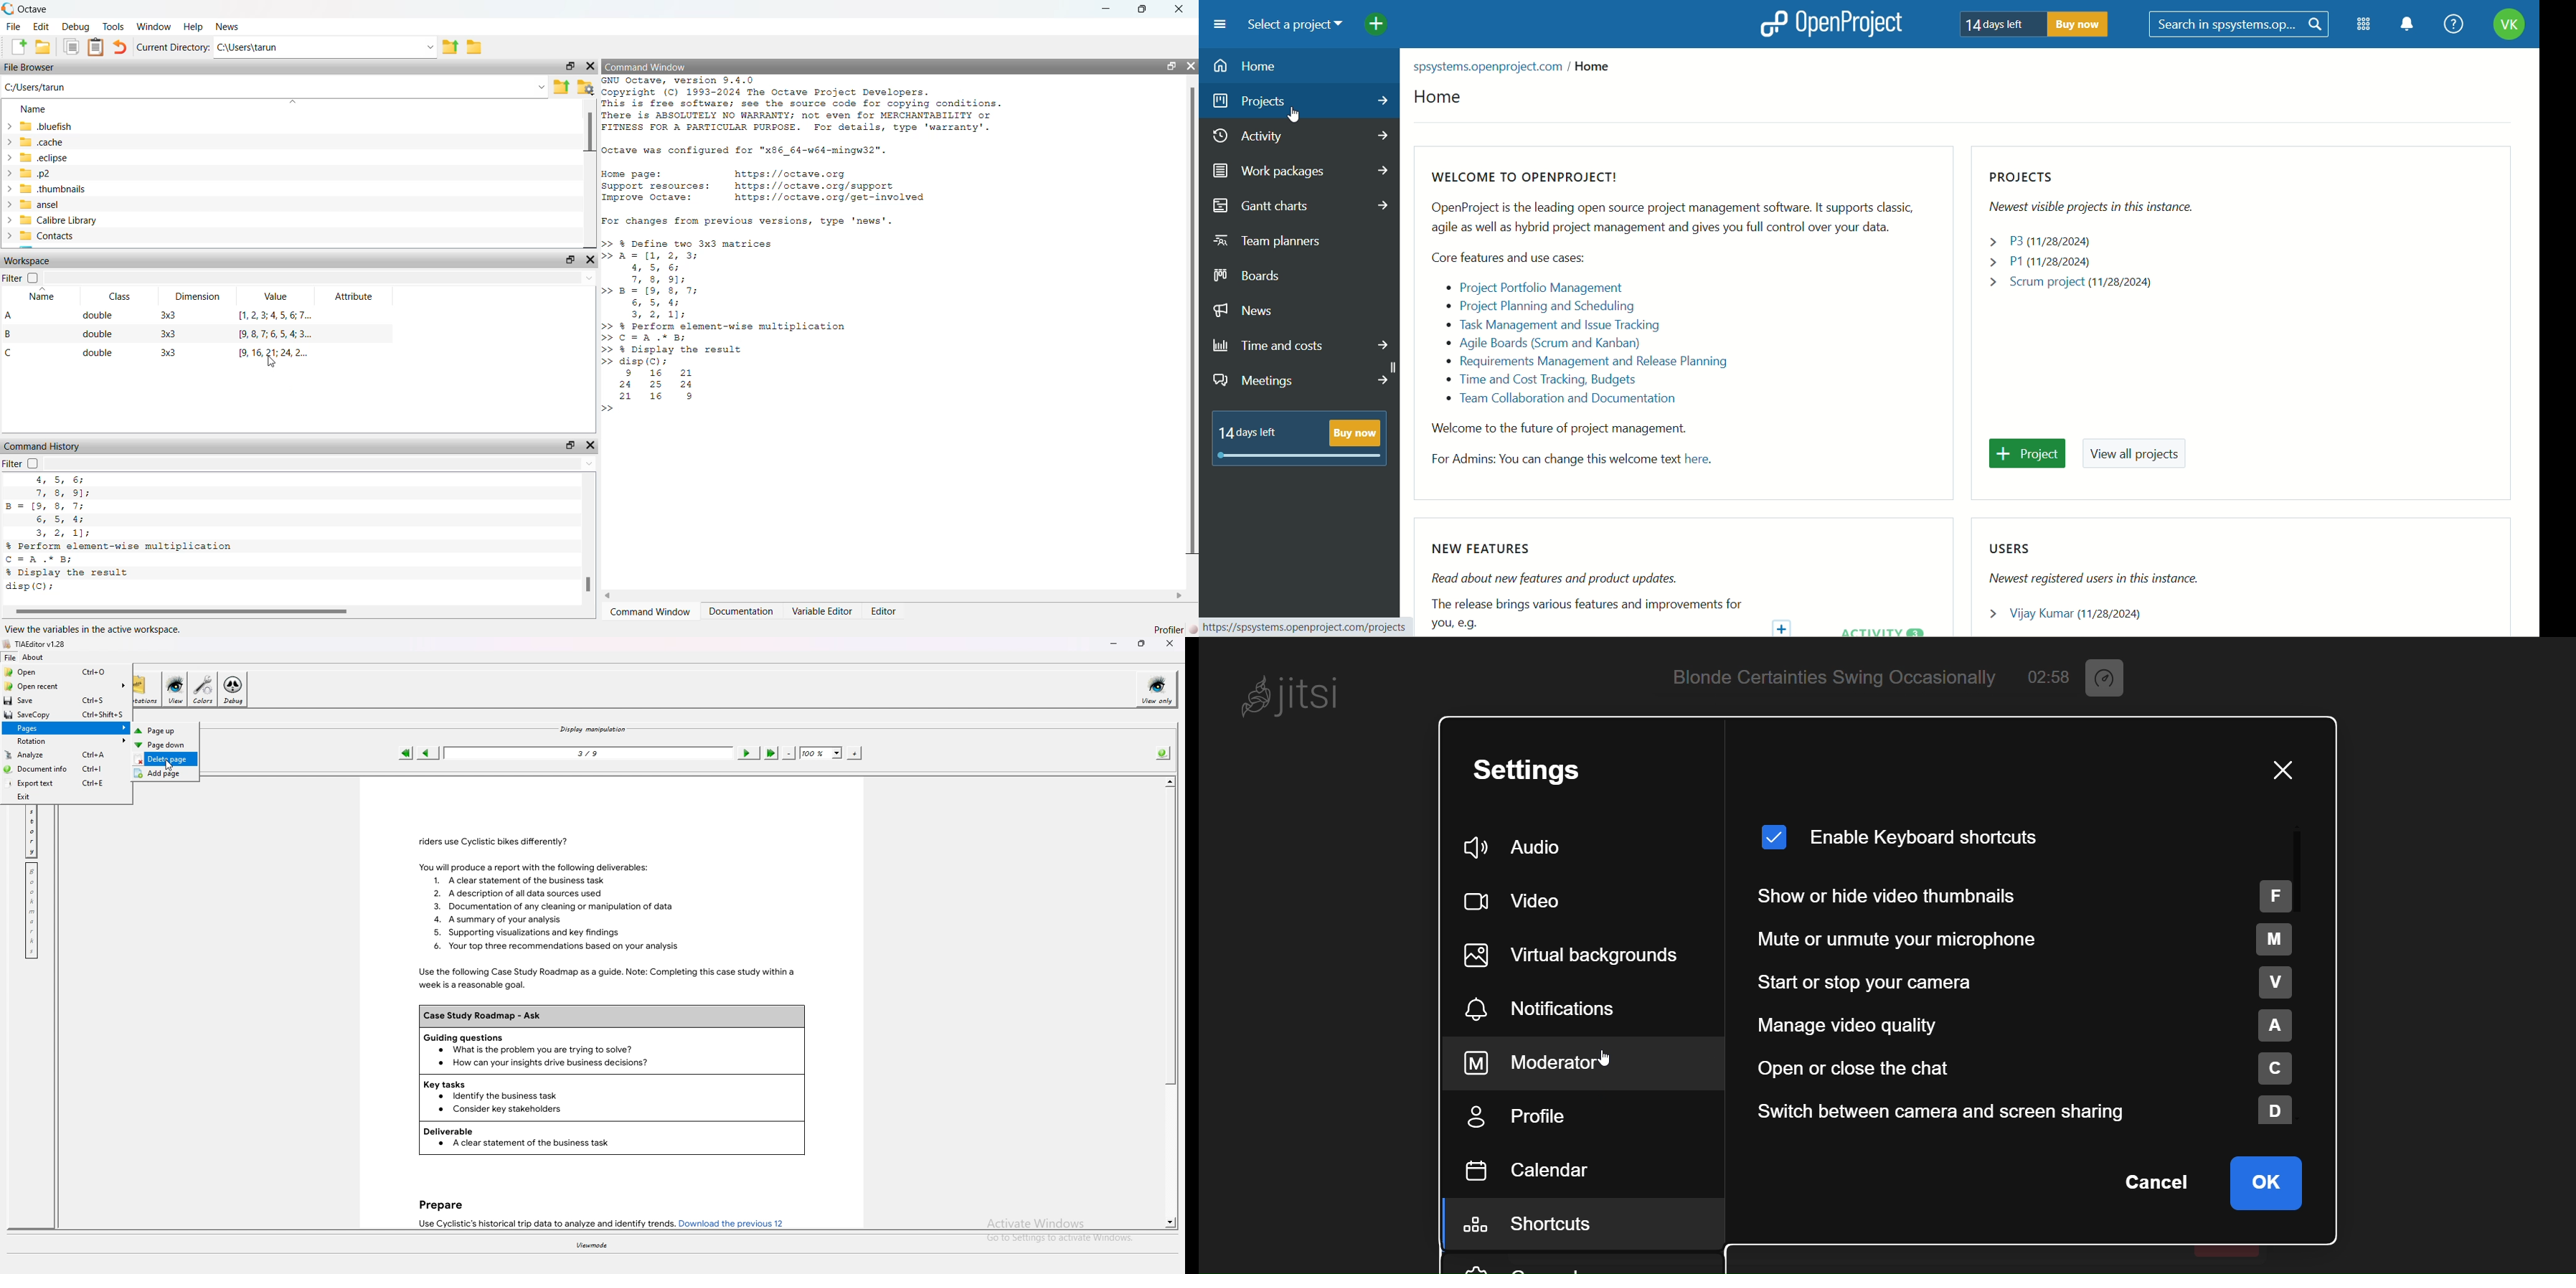  I want to click on For Admins: You can change this welcome text here., so click(1585, 466).